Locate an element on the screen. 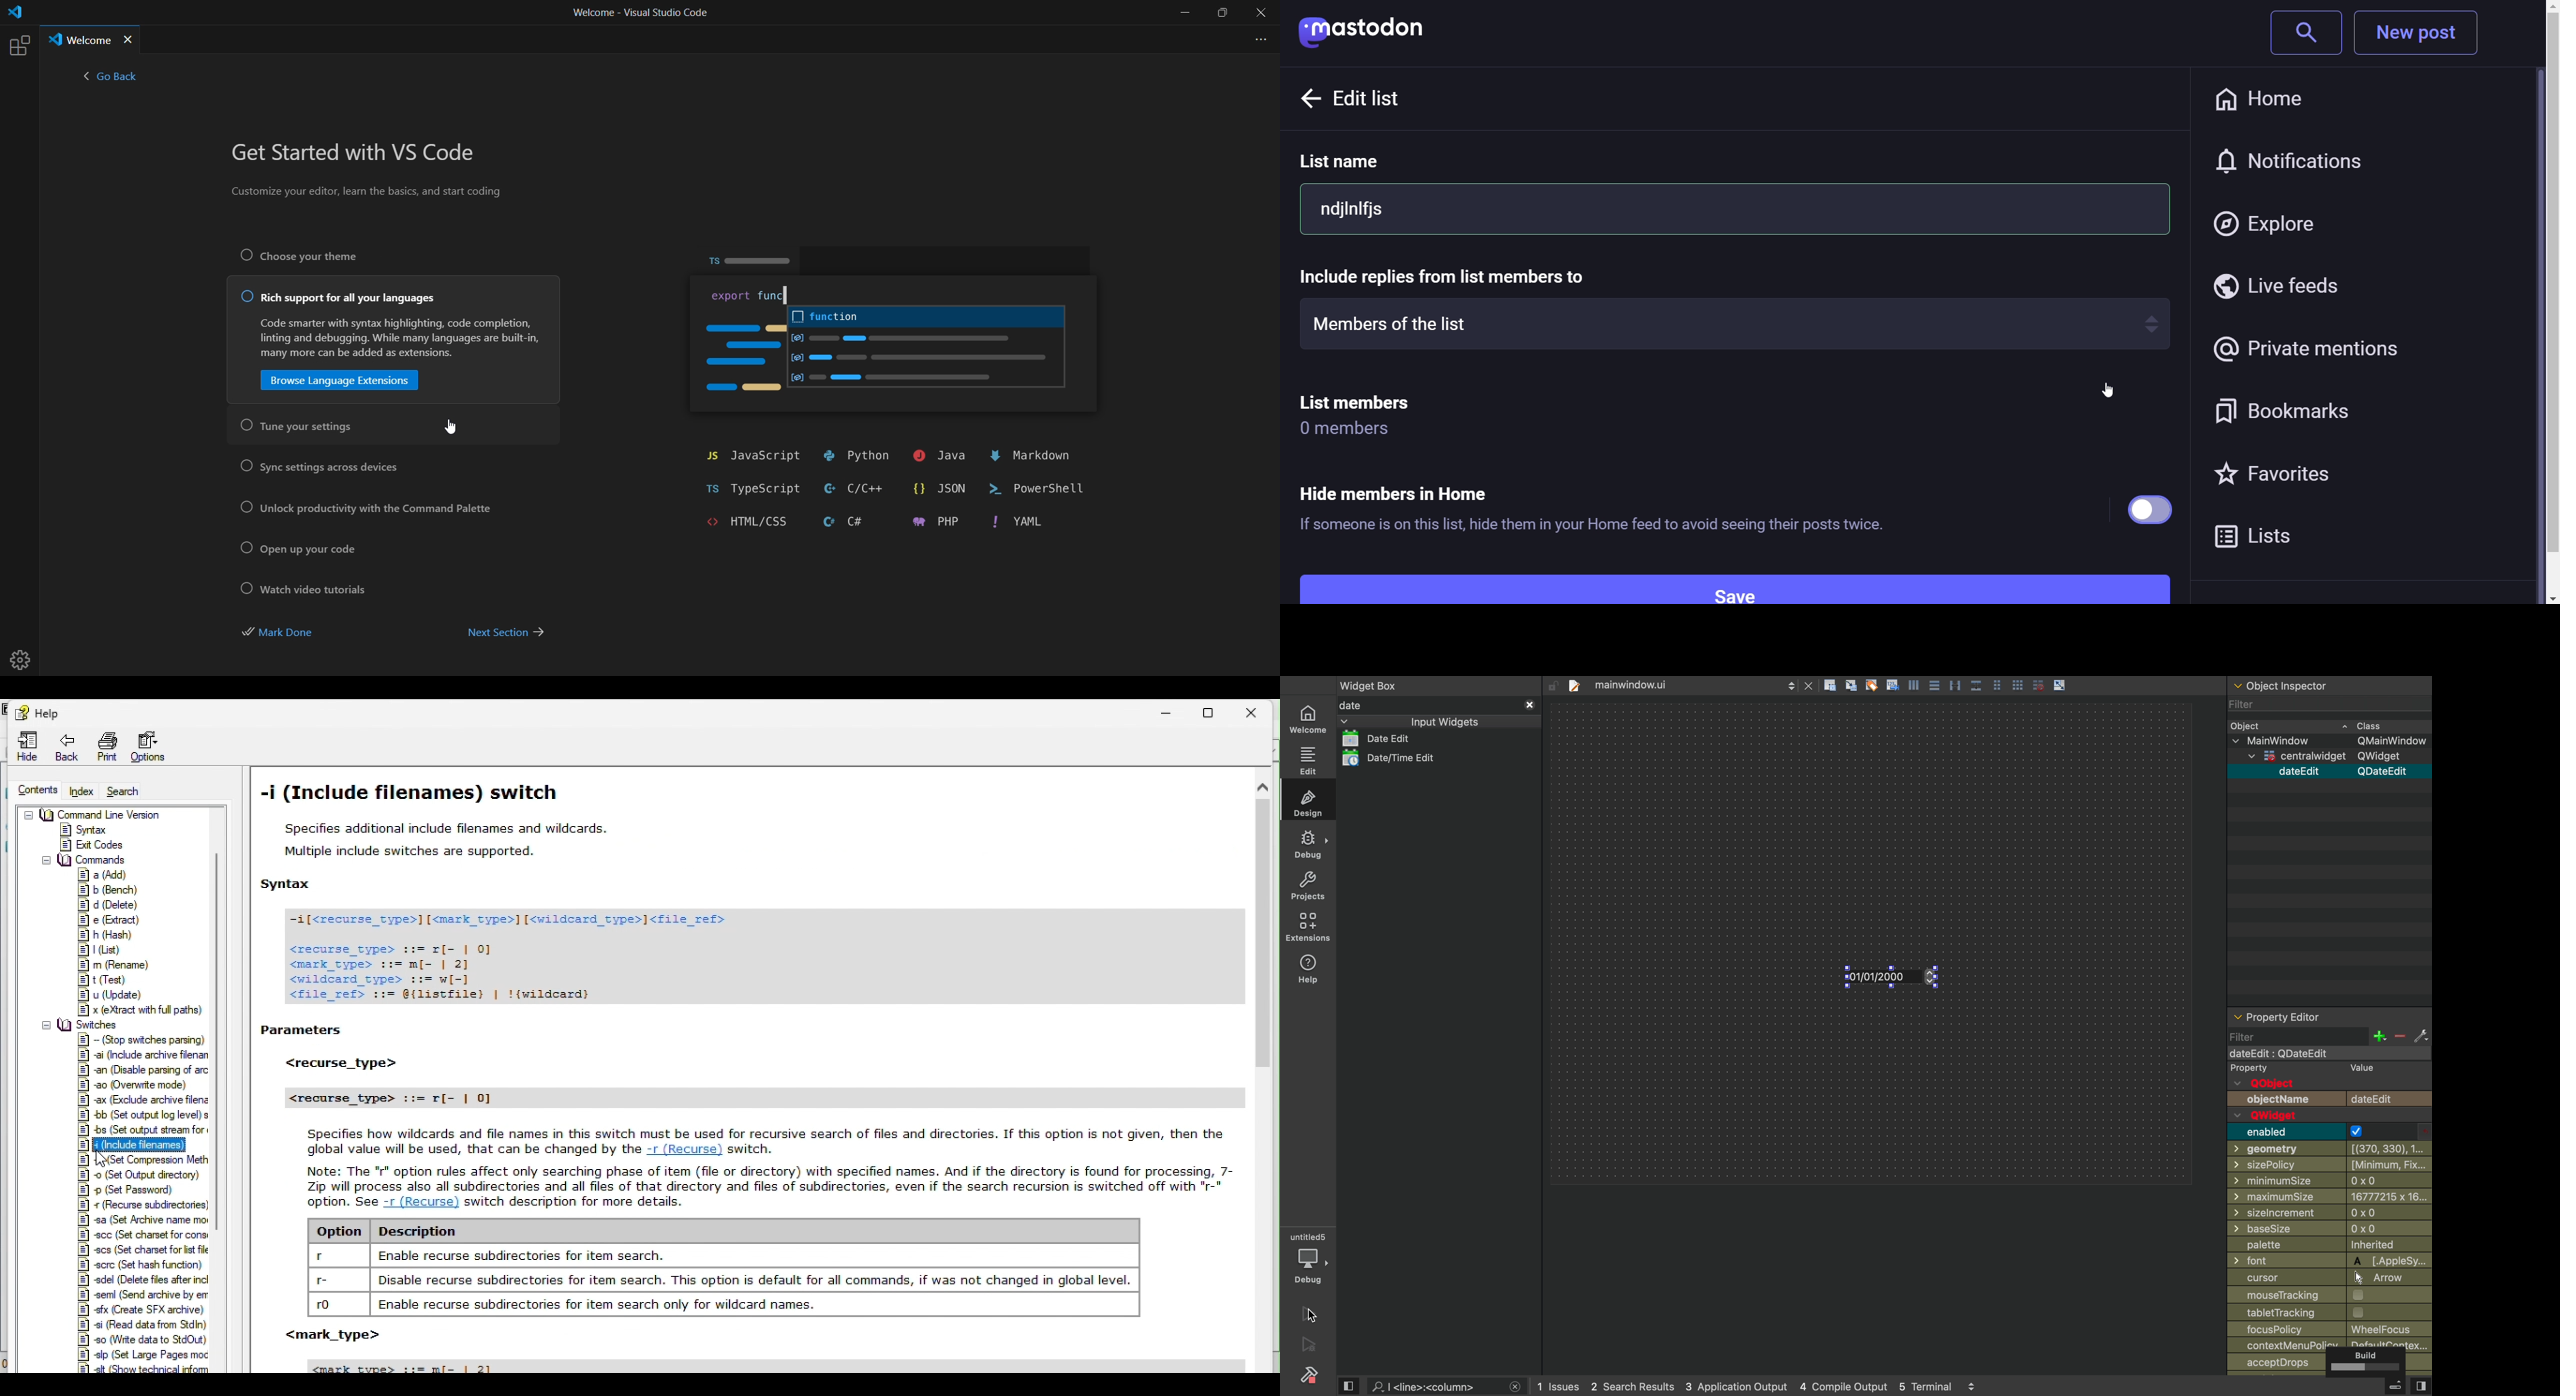  Search is located at coordinates (131, 789).